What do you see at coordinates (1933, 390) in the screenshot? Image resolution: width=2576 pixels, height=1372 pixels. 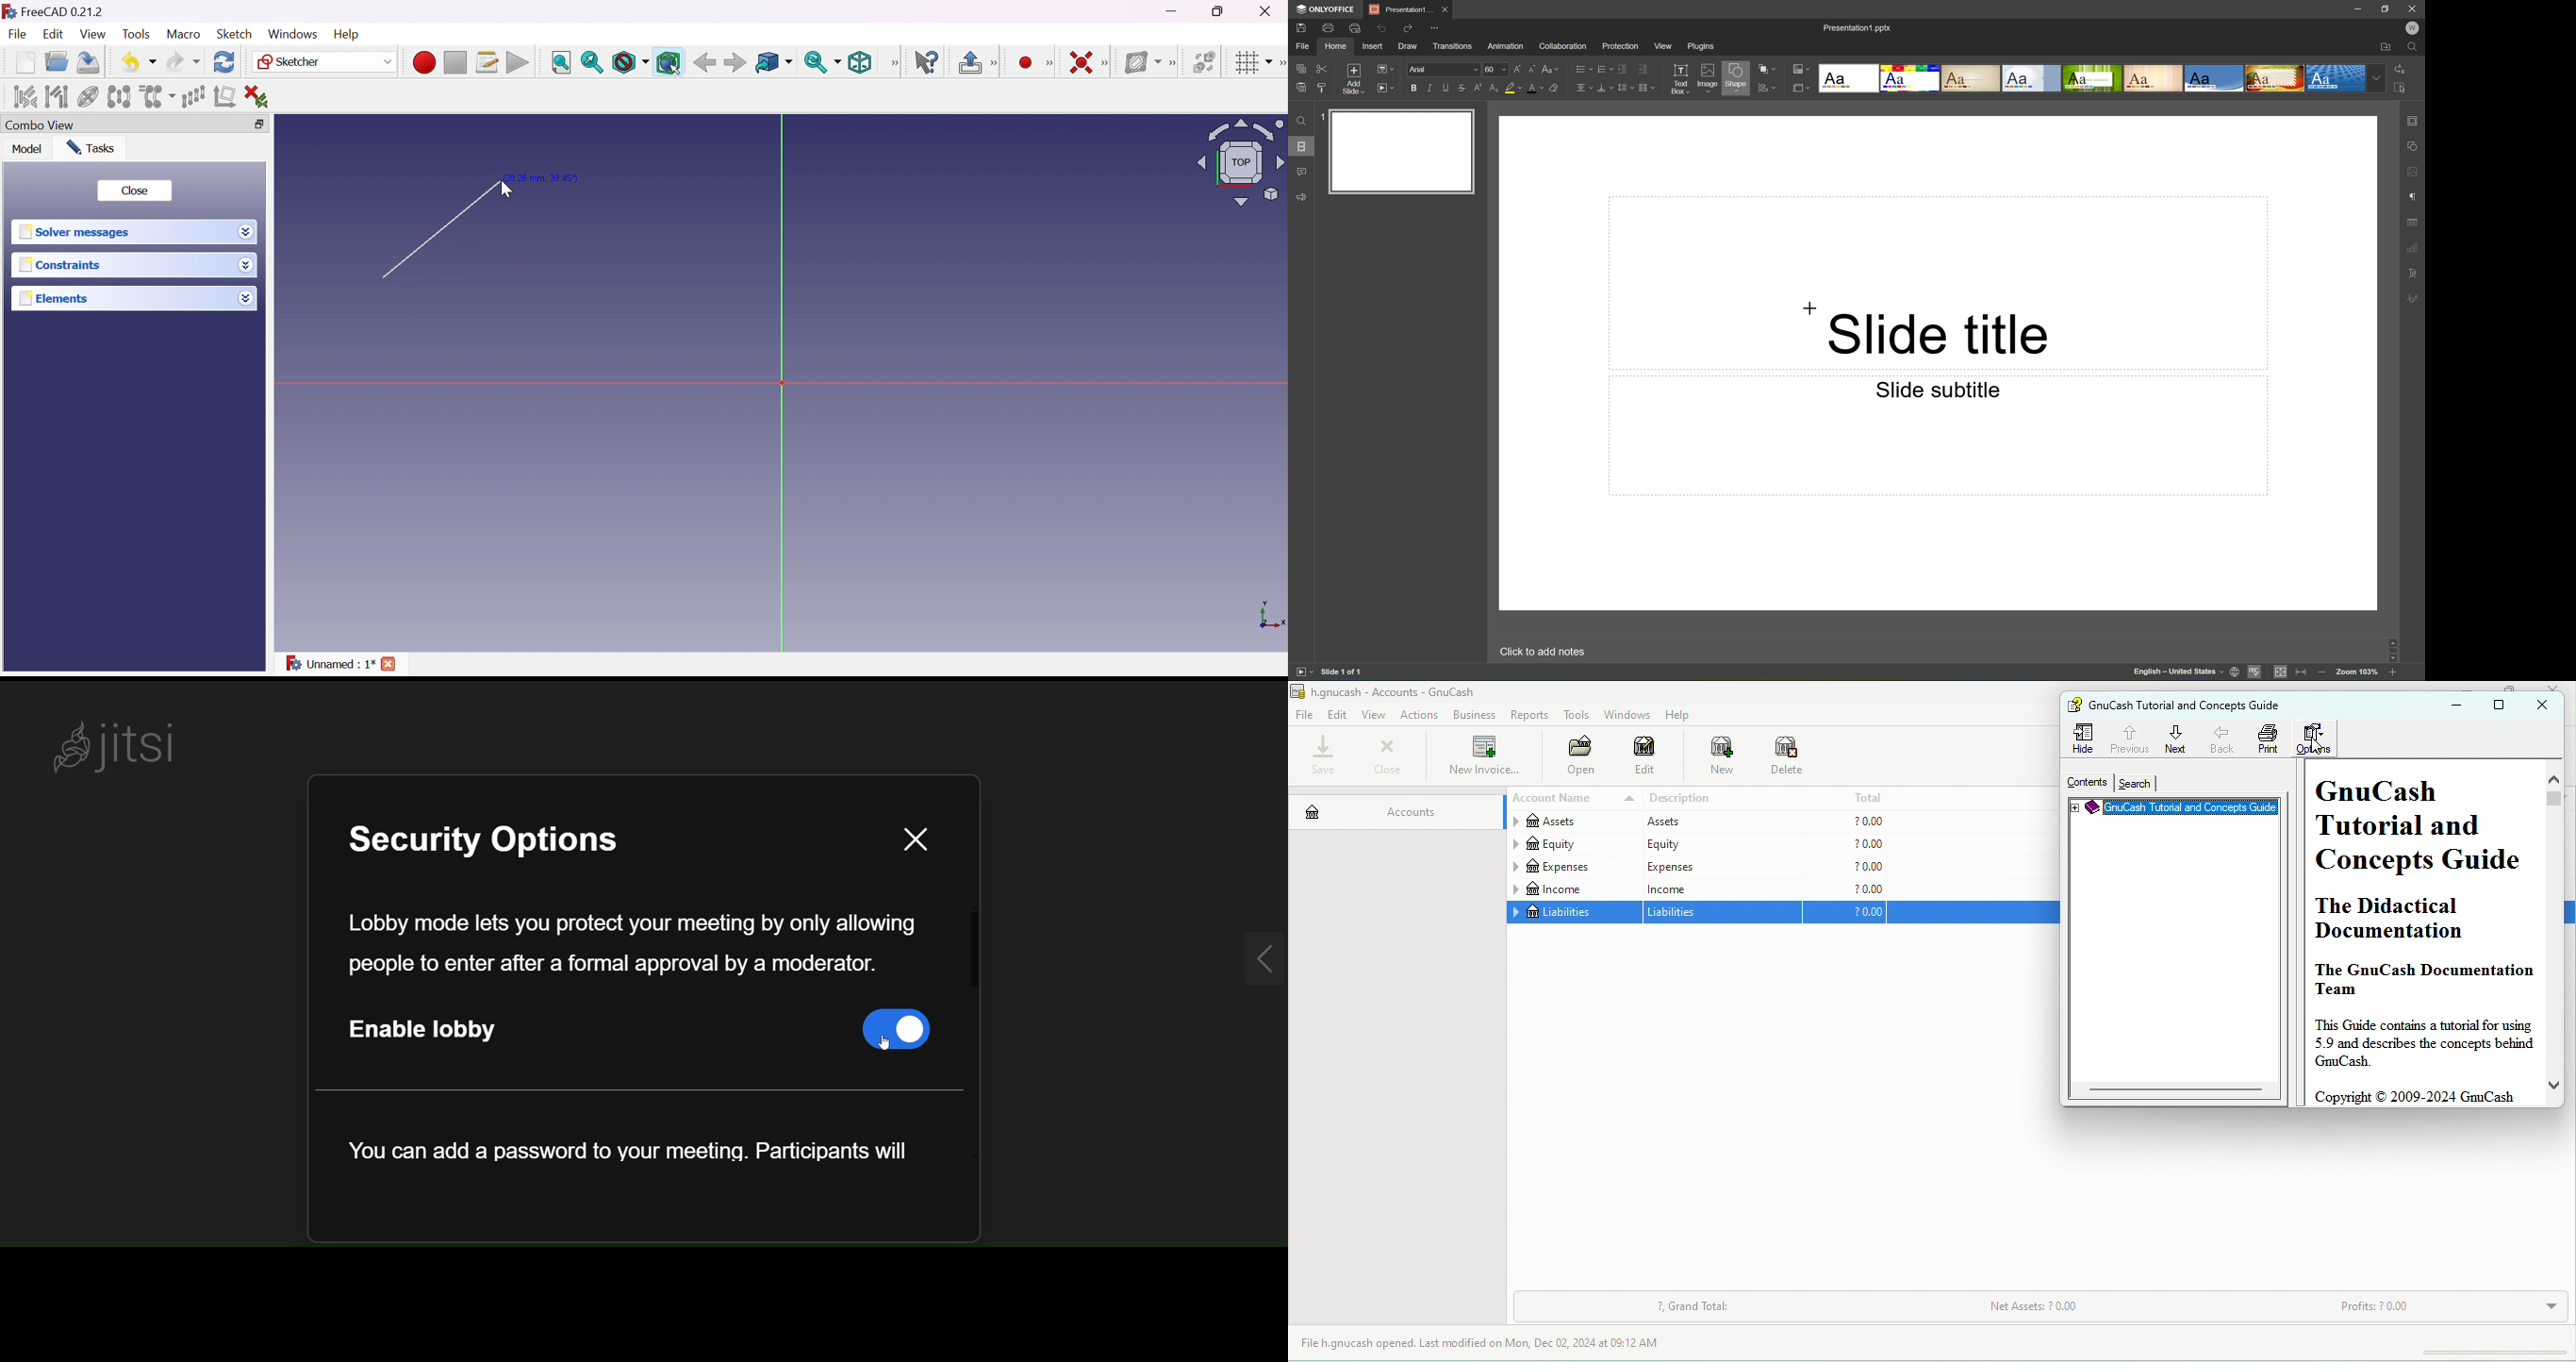 I see `slide subtitle` at bounding box center [1933, 390].